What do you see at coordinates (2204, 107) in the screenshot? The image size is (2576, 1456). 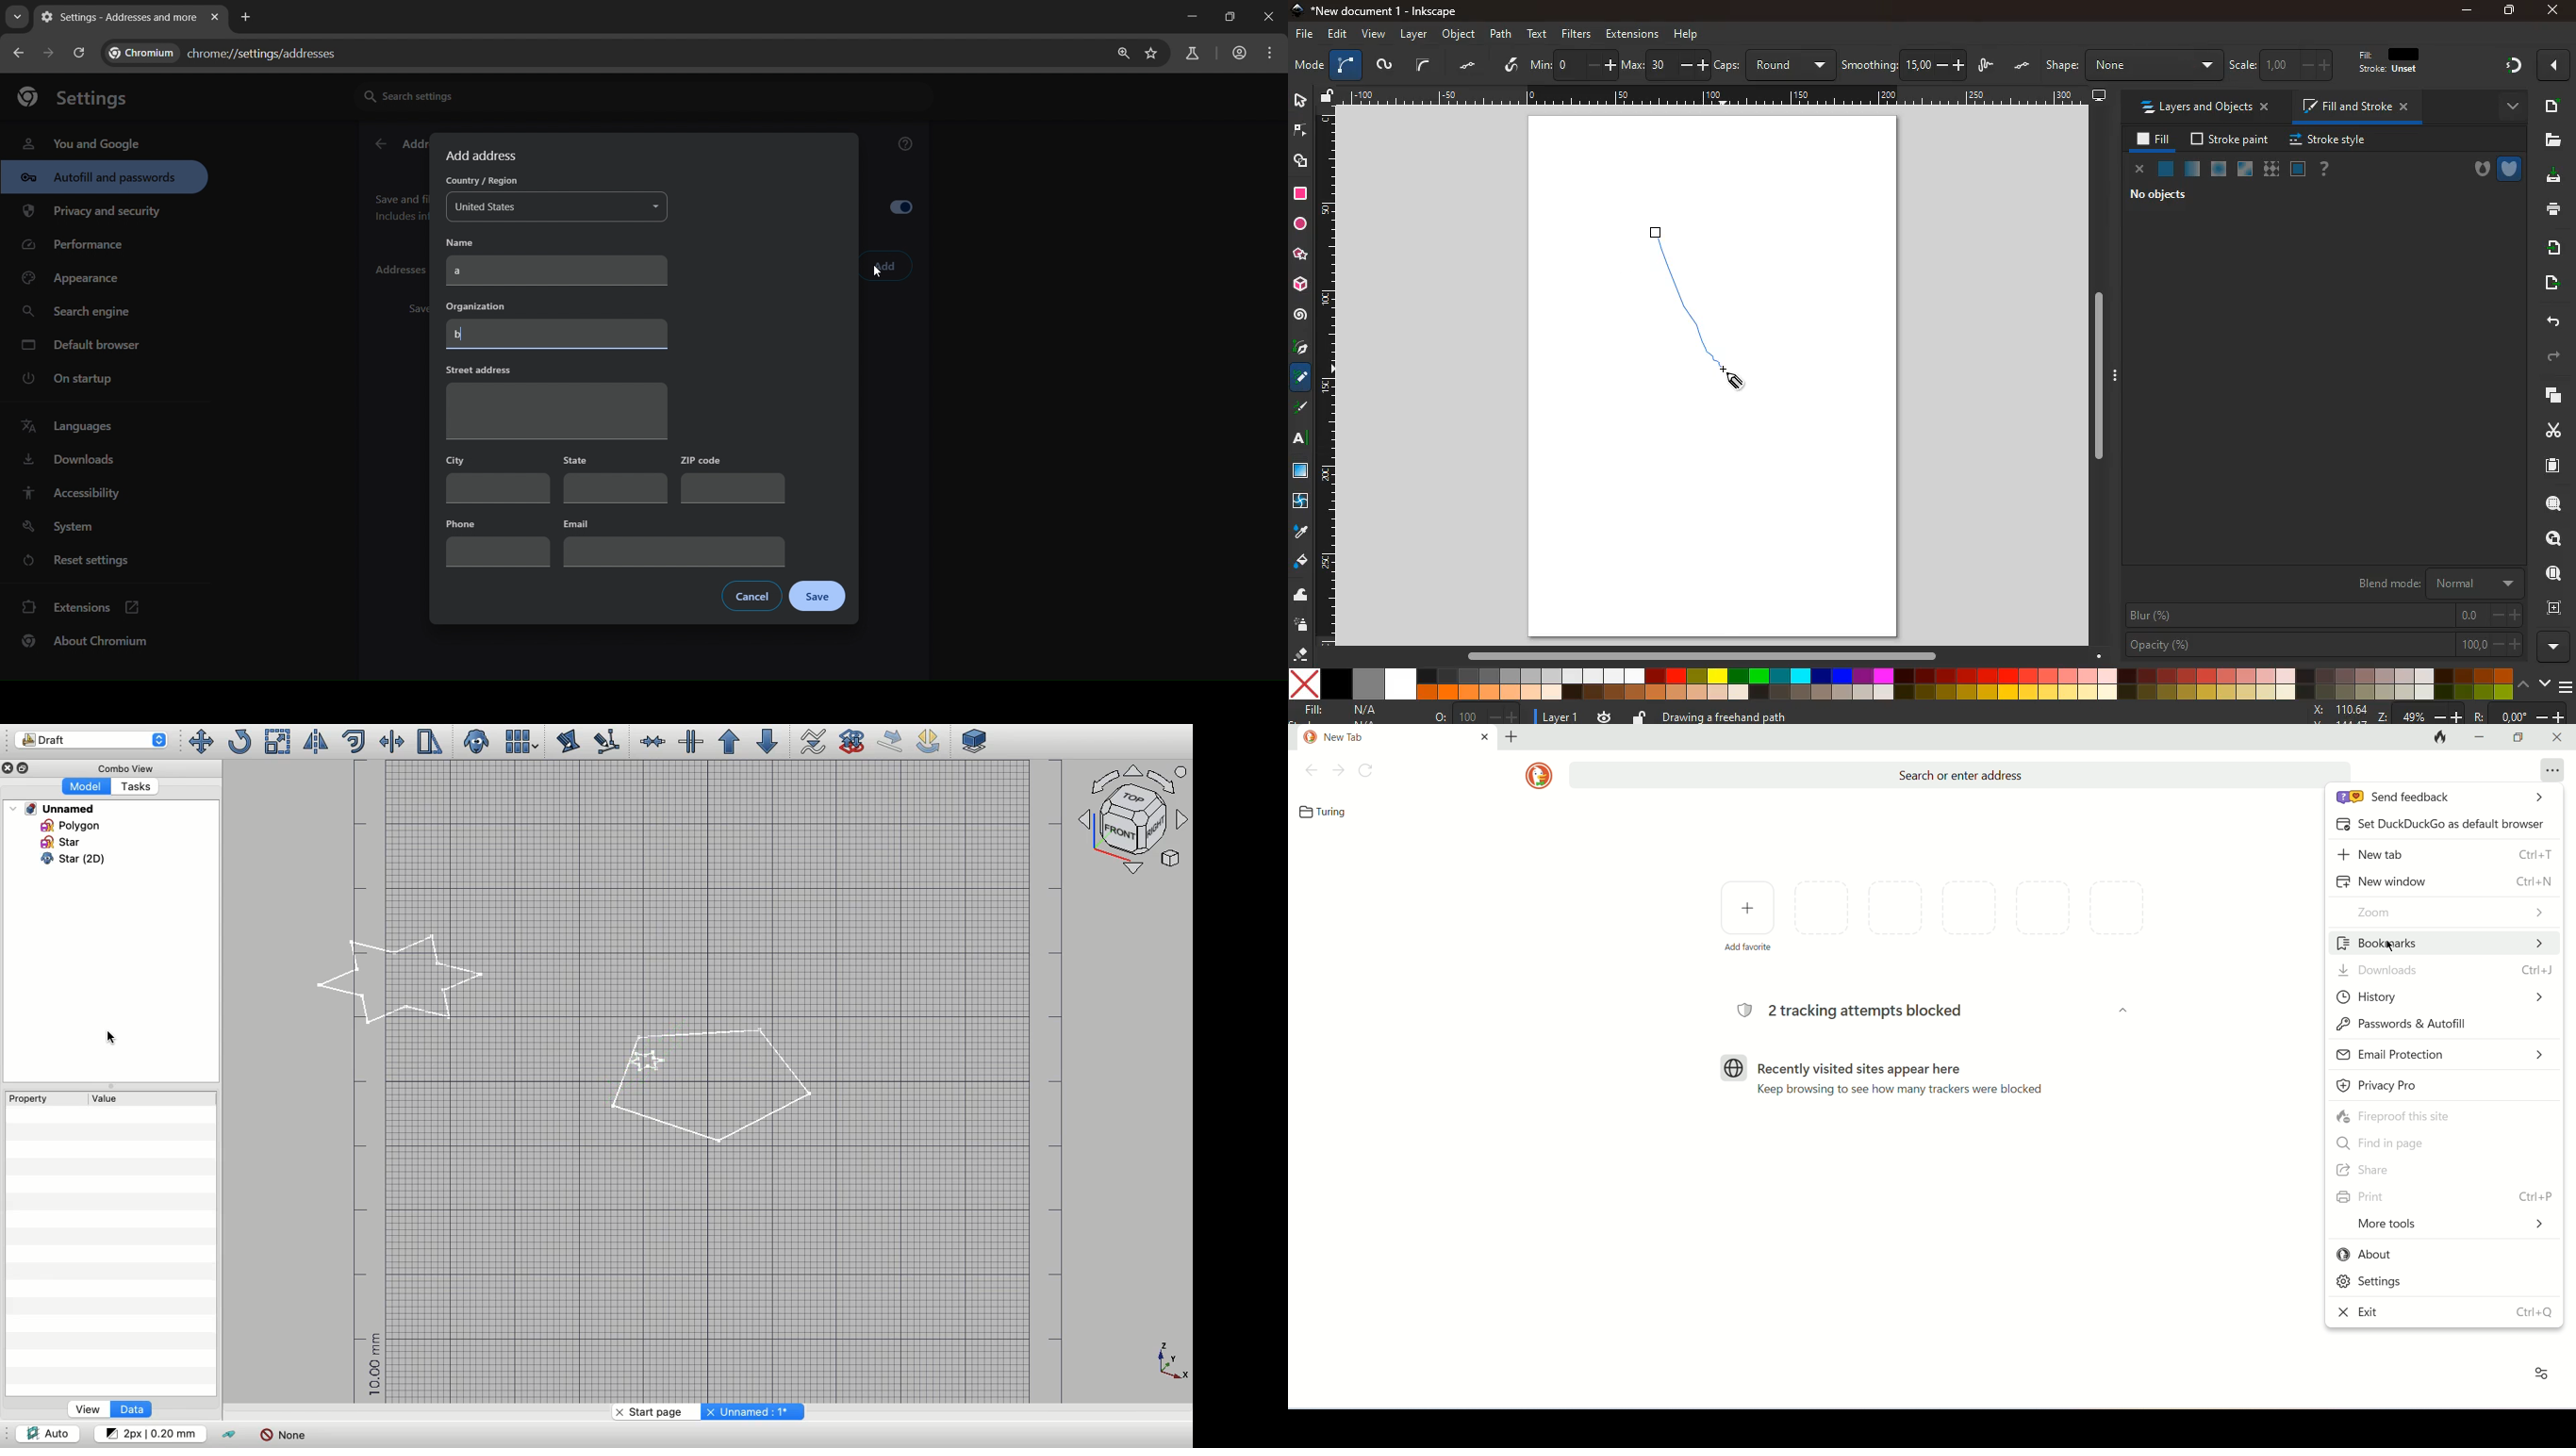 I see `layers and objects` at bounding box center [2204, 107].